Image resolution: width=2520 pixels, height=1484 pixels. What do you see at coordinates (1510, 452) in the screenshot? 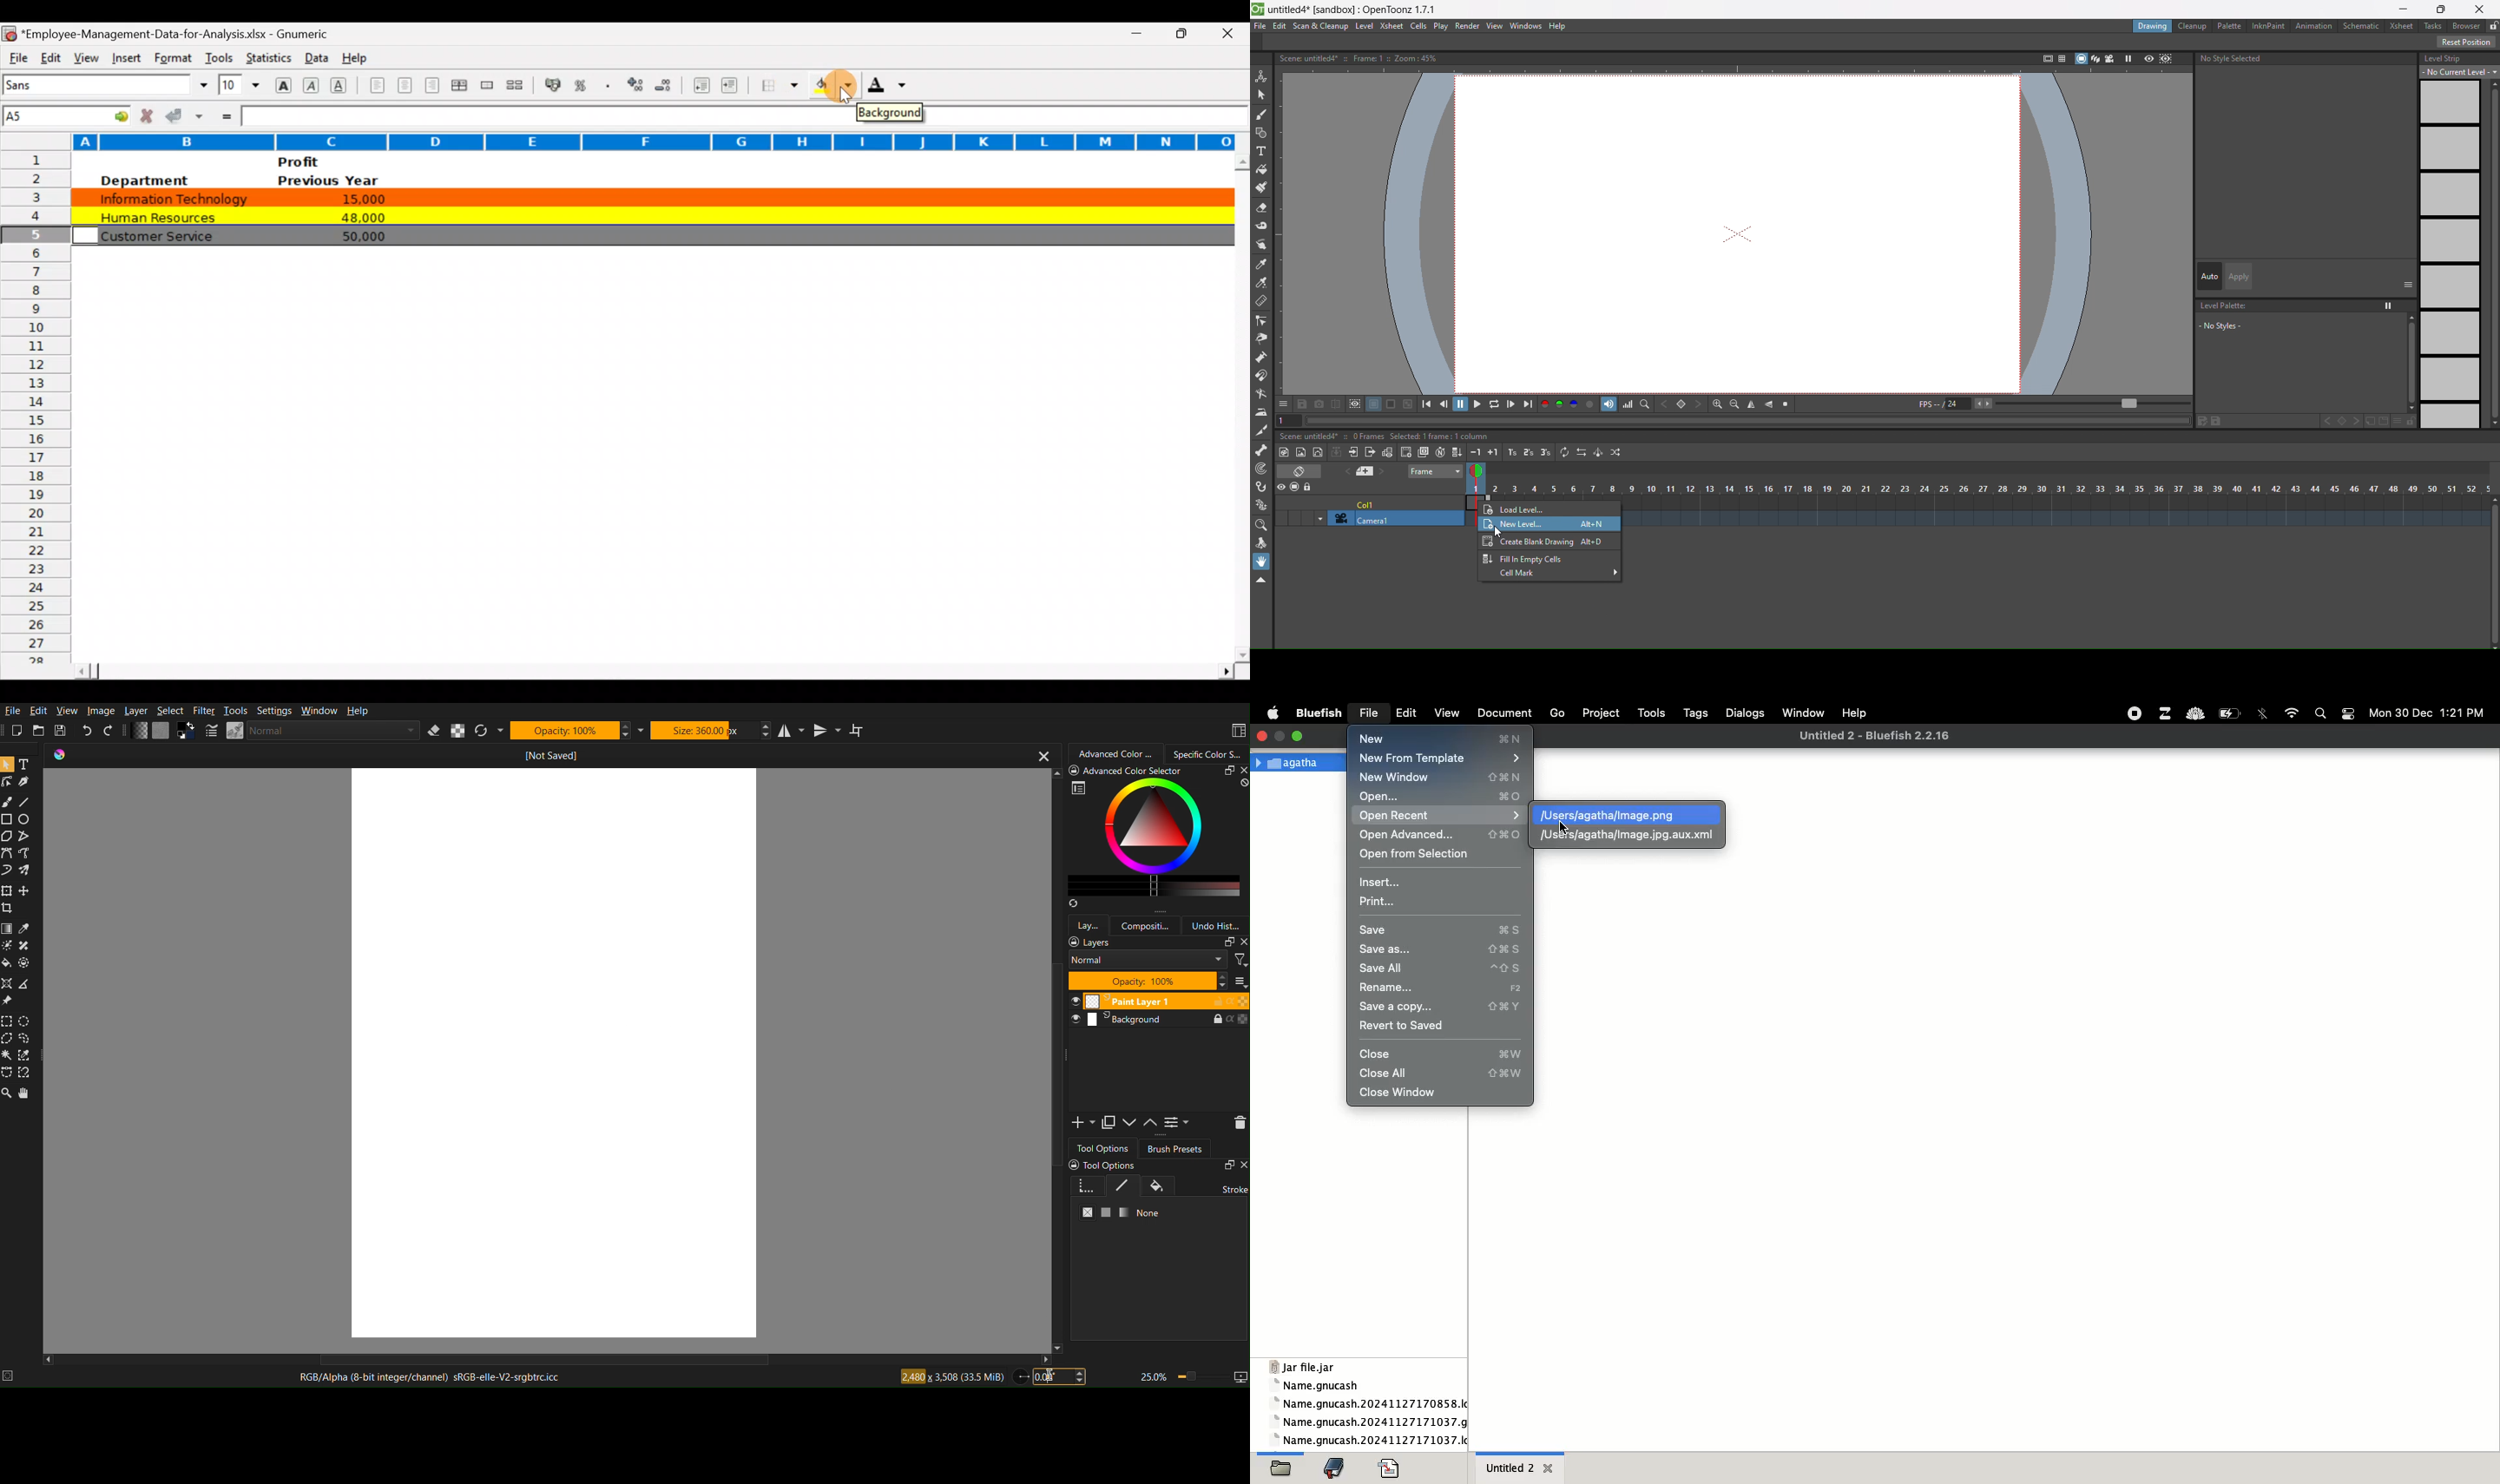
I see `increase step` at bounding box center [1510, 452].